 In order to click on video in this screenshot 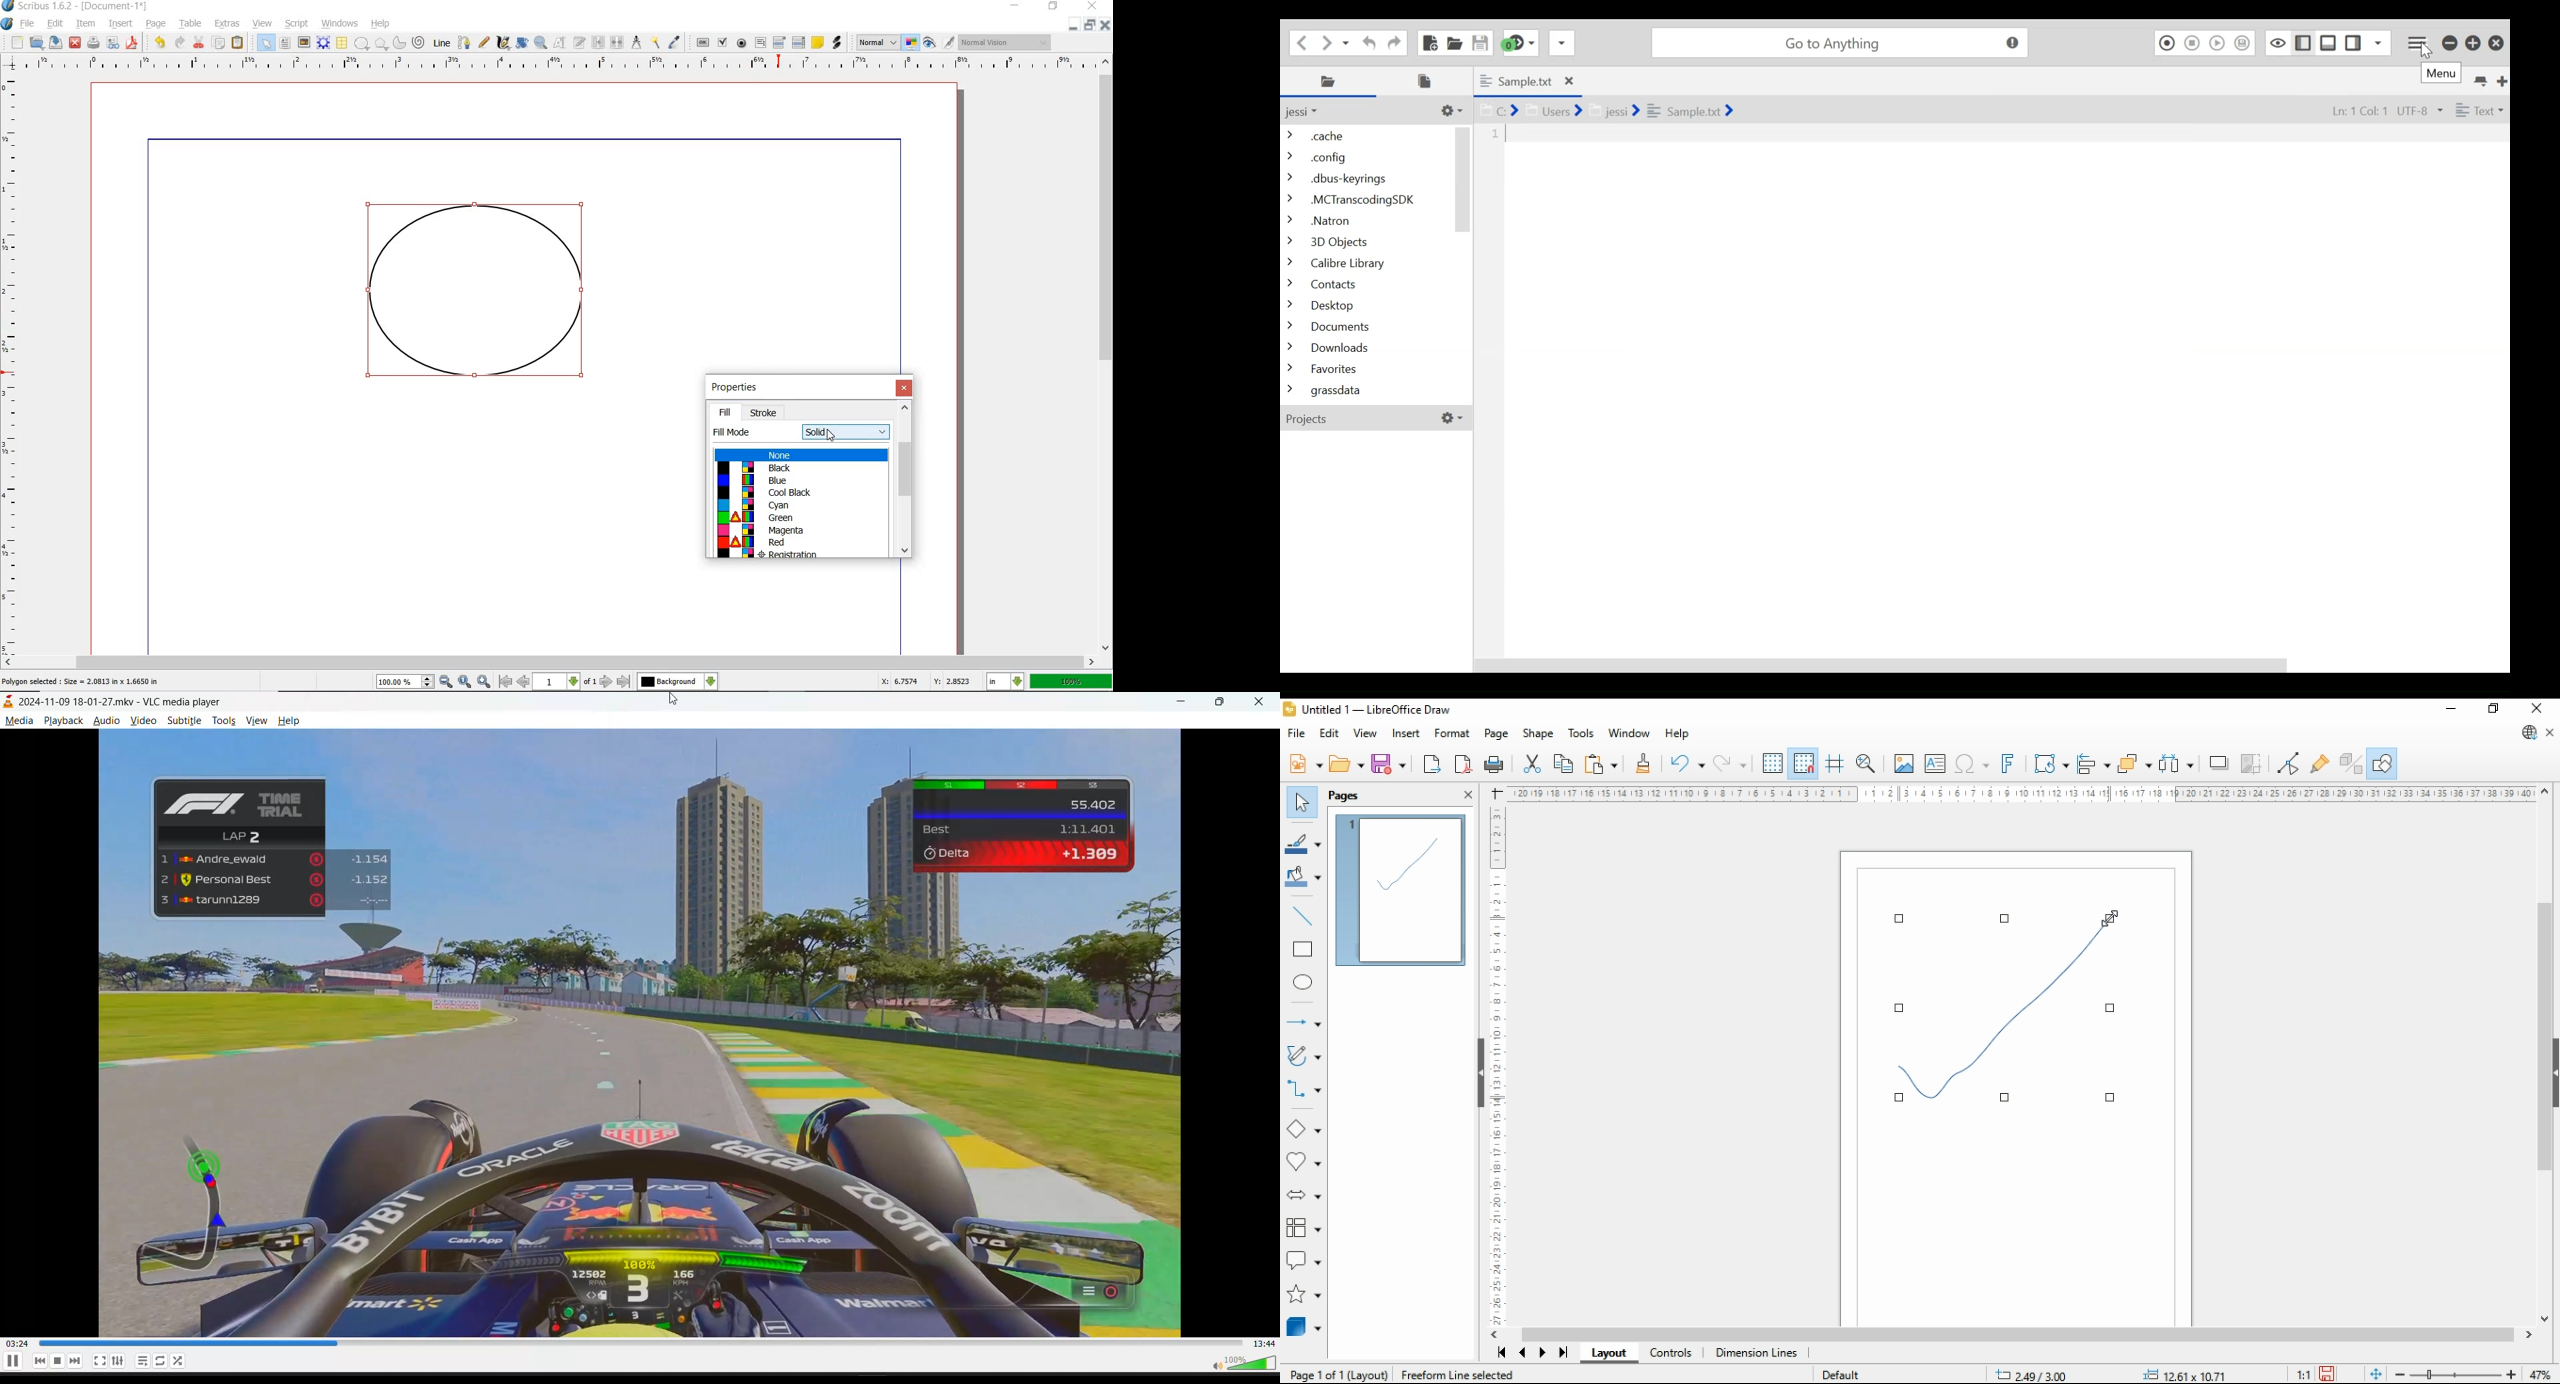, I will do `click(143, 719)`.